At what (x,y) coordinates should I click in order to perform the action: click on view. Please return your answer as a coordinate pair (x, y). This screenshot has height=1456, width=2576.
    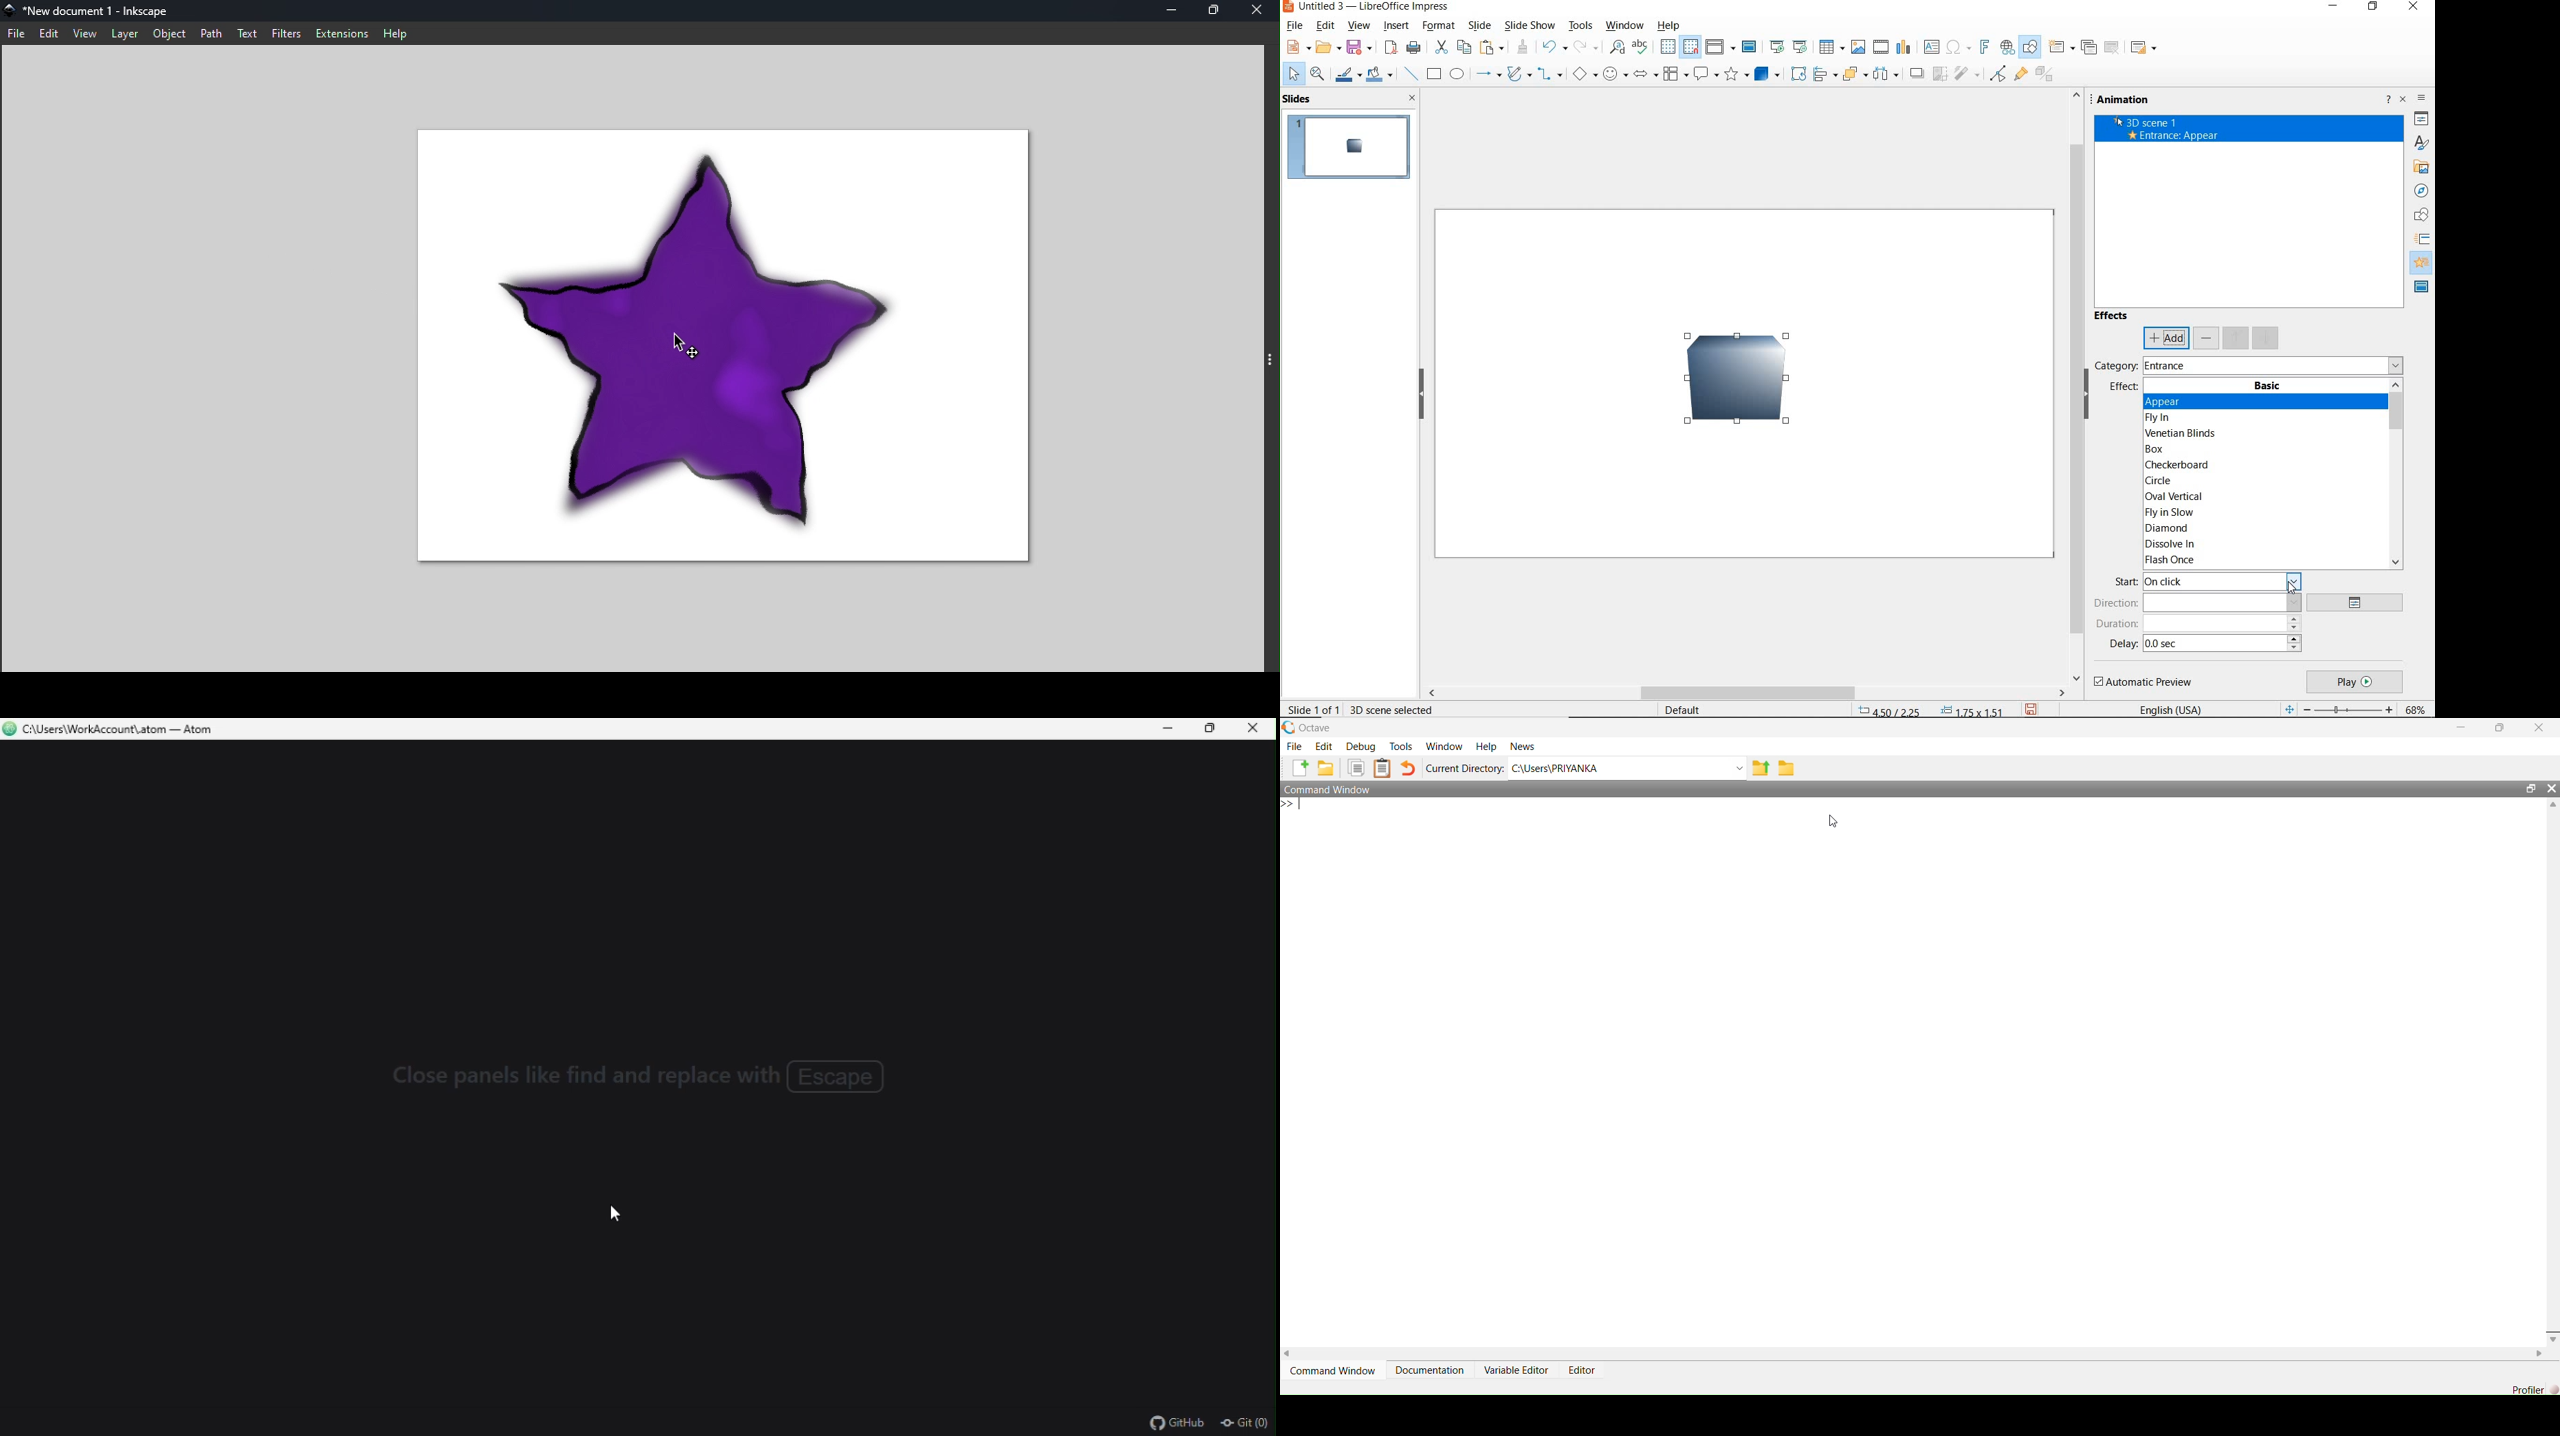
    Looking at the image, I should click on (1359, 27).